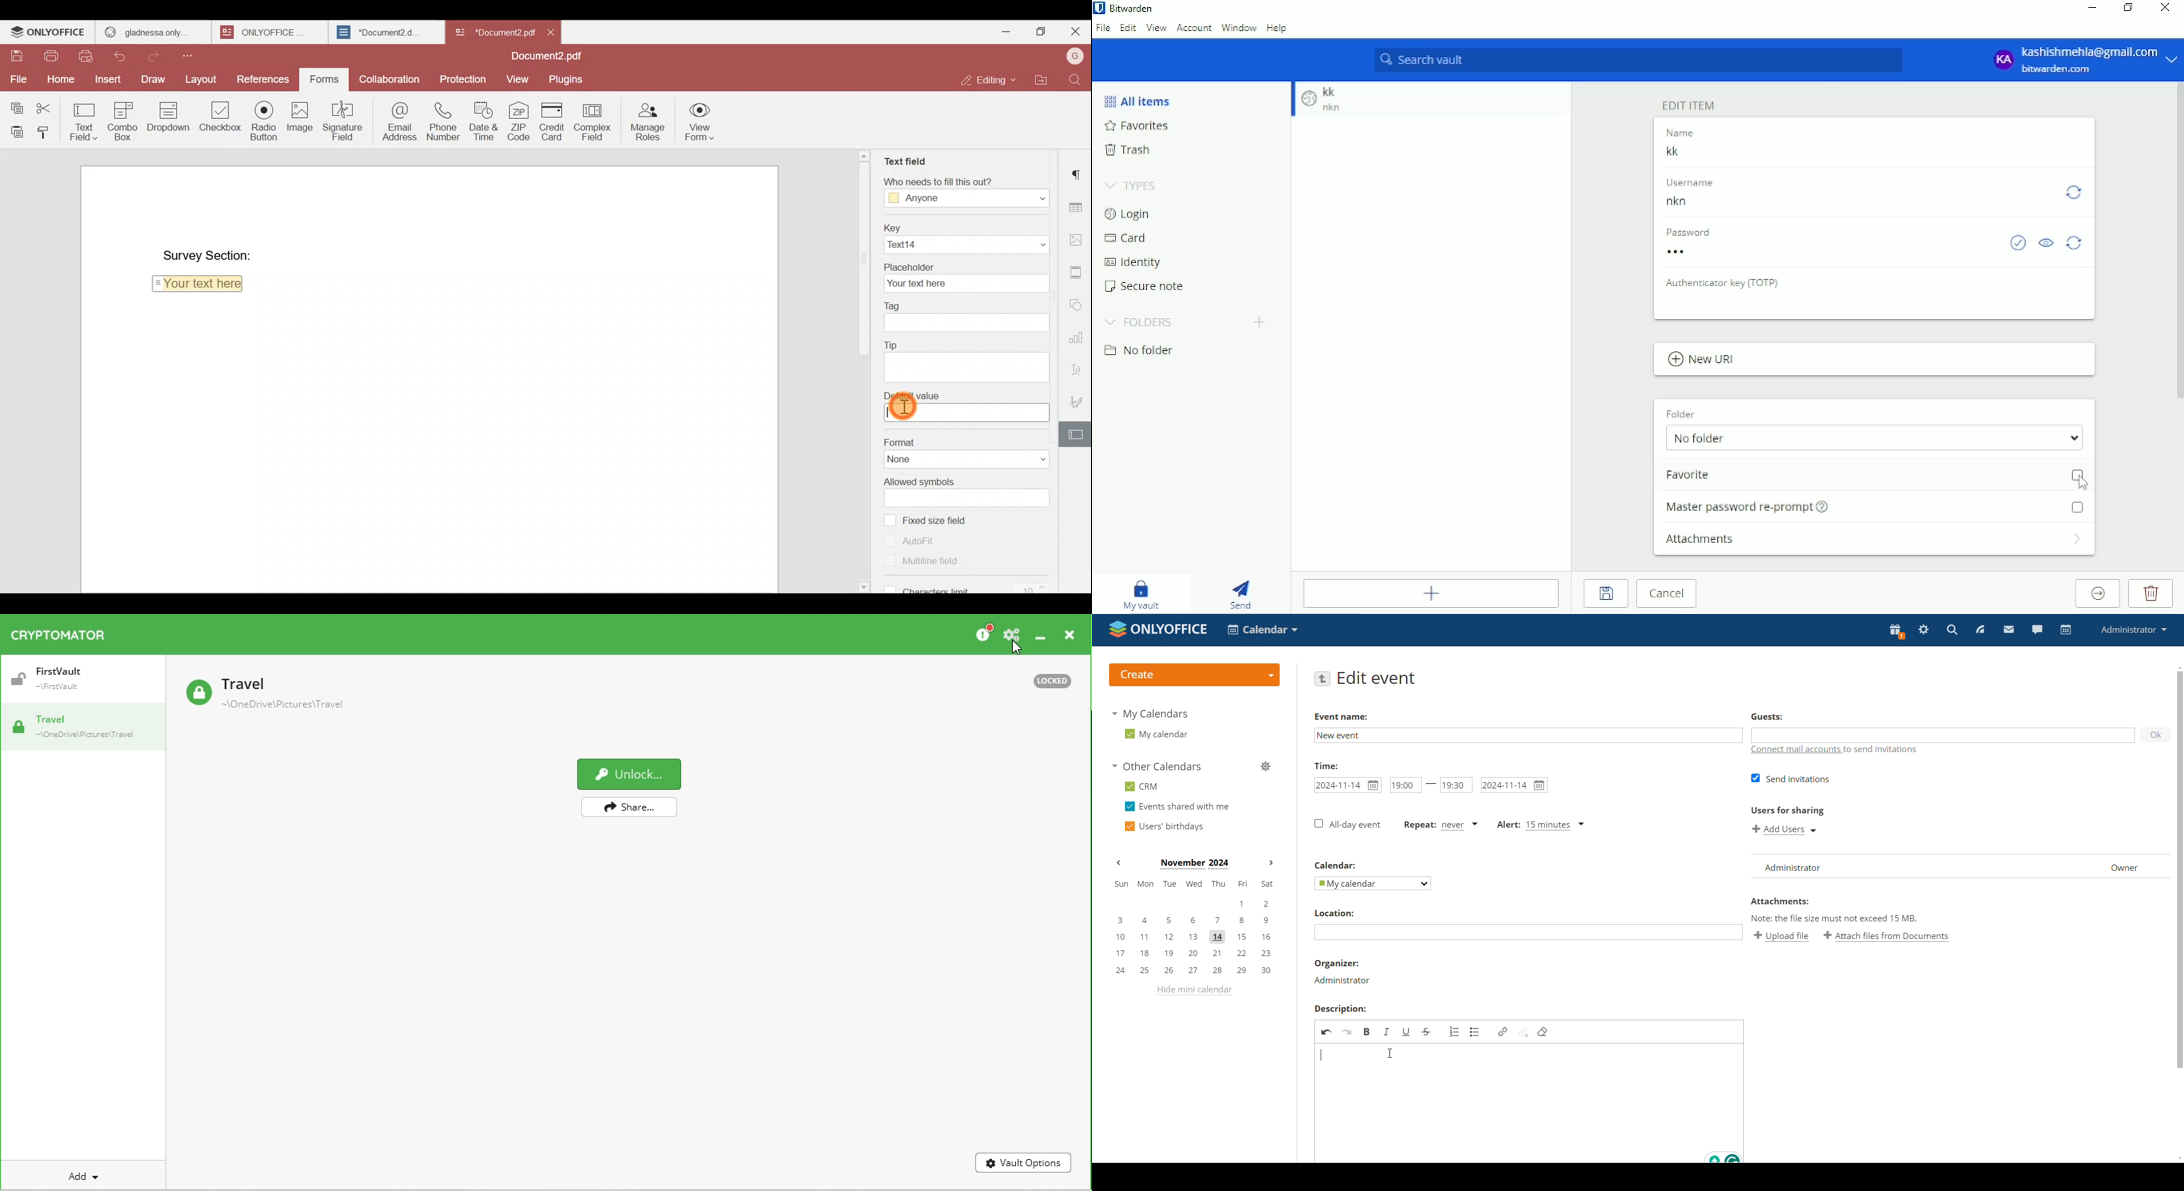  I want to click on Travel, so click(88, 728).